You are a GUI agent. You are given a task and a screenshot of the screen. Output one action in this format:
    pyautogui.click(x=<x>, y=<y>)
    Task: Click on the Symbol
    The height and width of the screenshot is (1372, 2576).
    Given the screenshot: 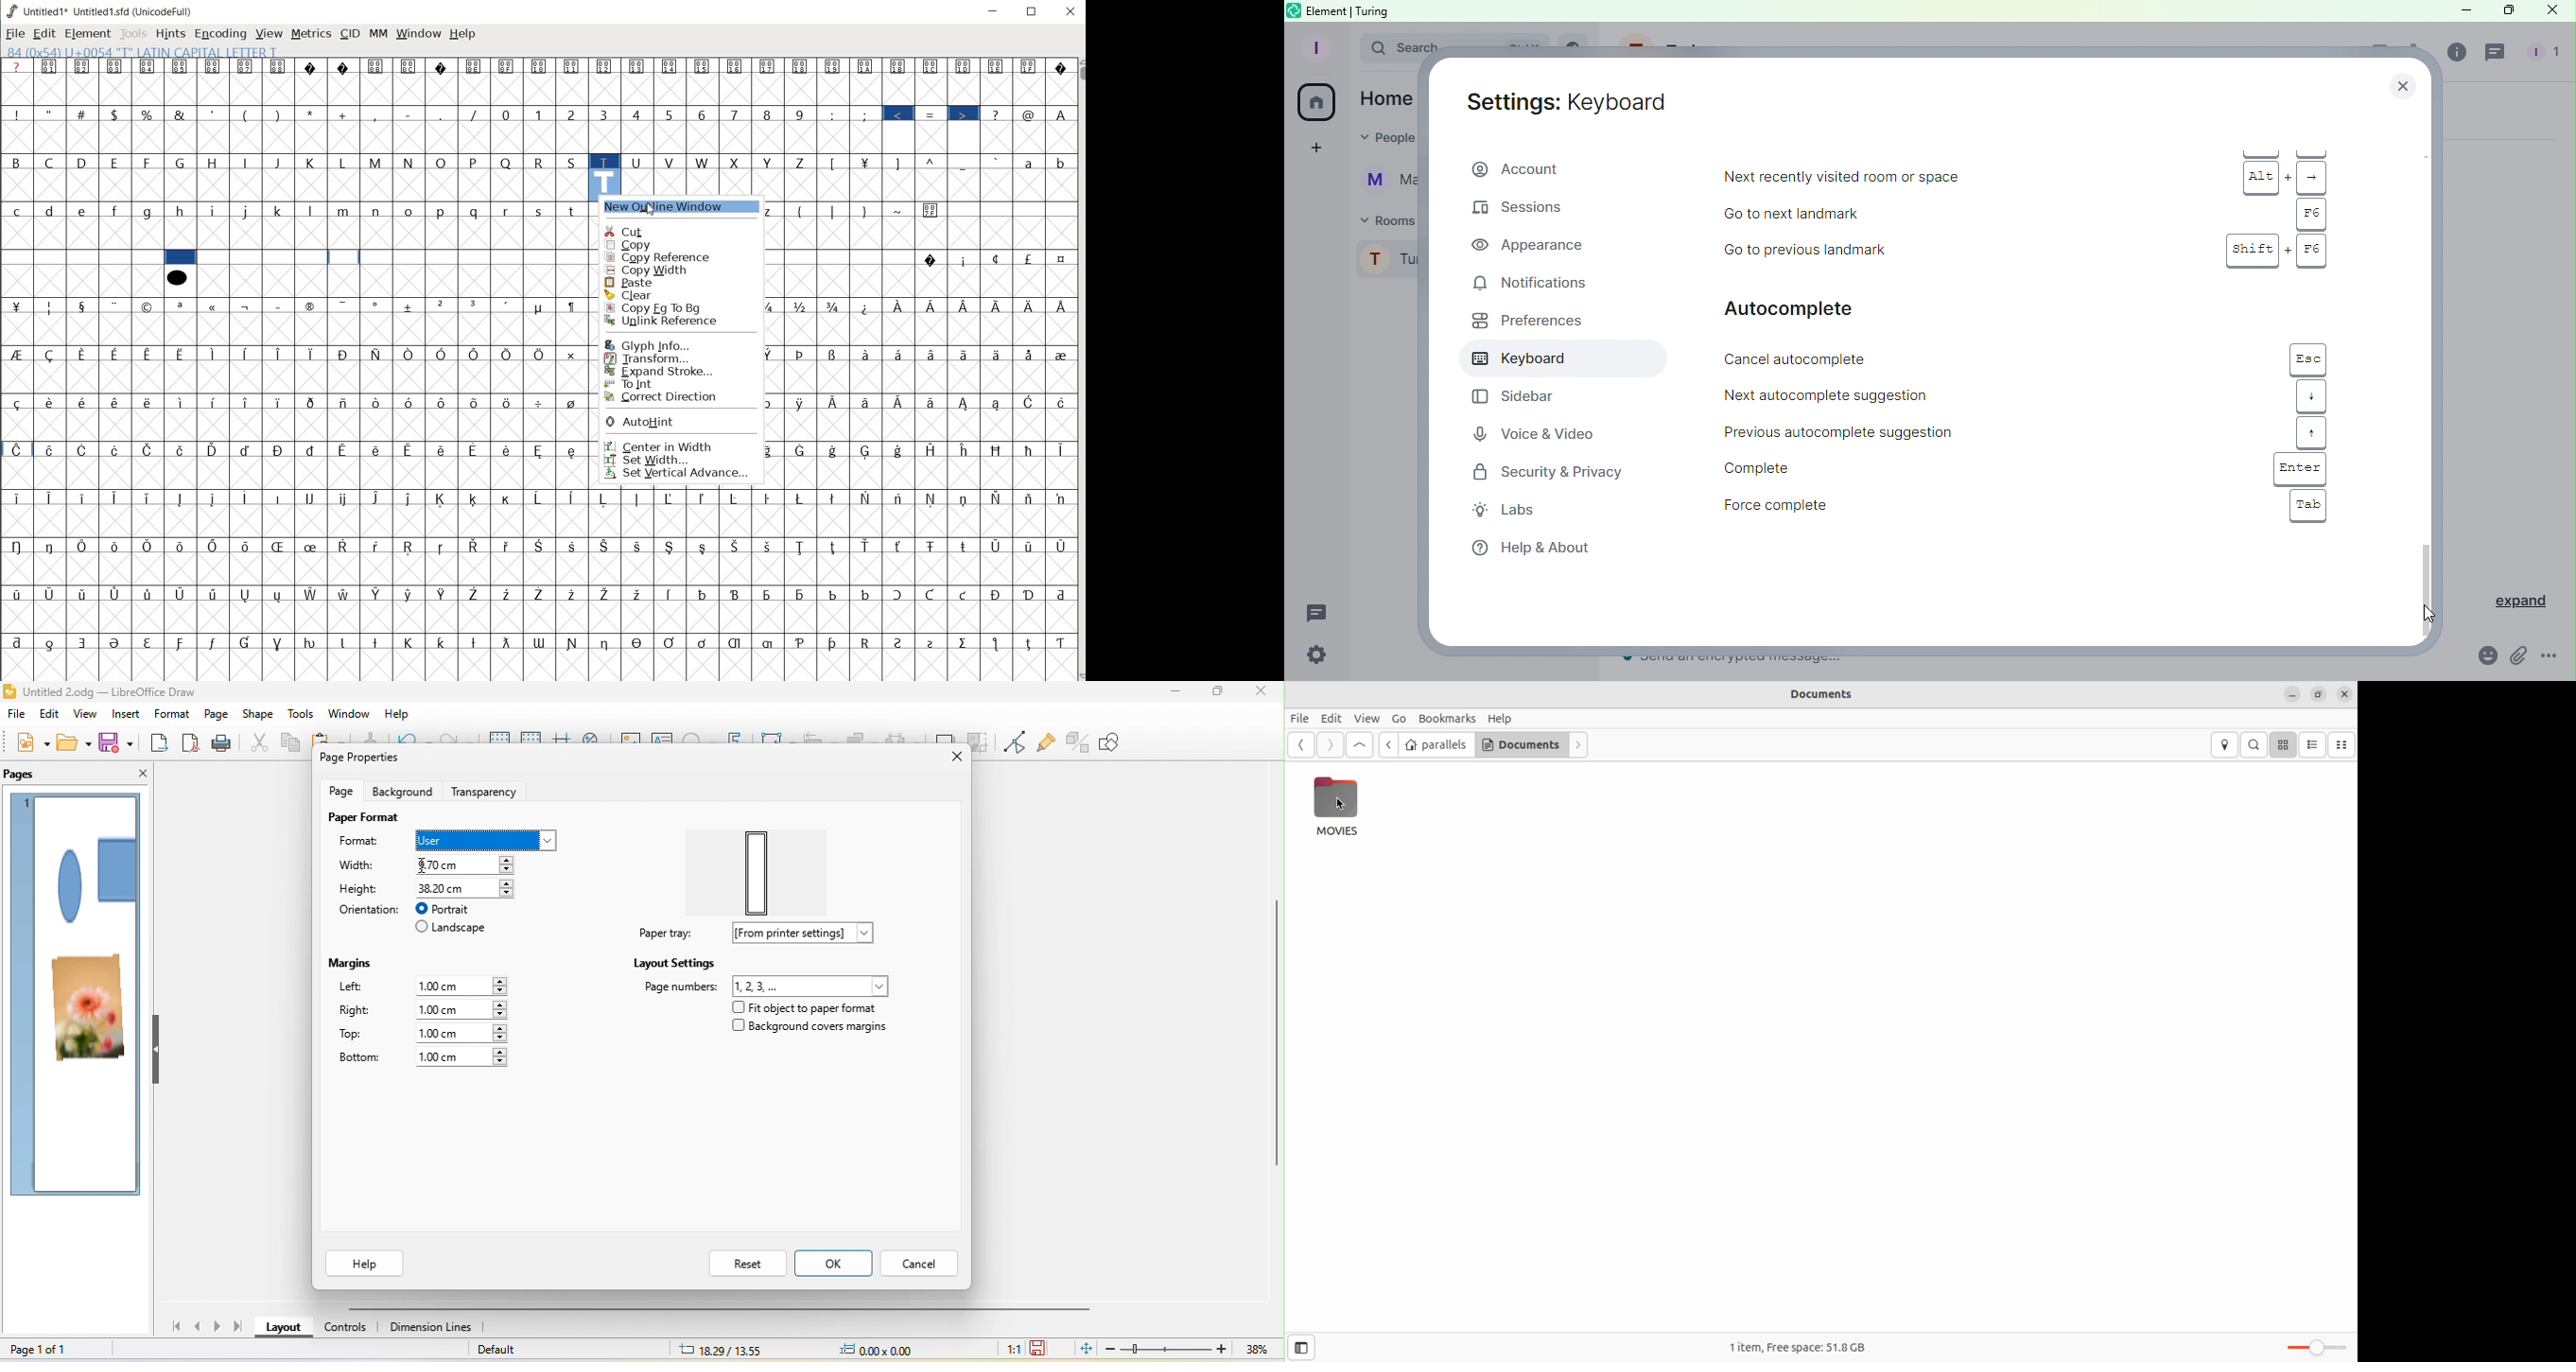 What is the action you would take?
    pyautogui.click(x=16, y=402)
    